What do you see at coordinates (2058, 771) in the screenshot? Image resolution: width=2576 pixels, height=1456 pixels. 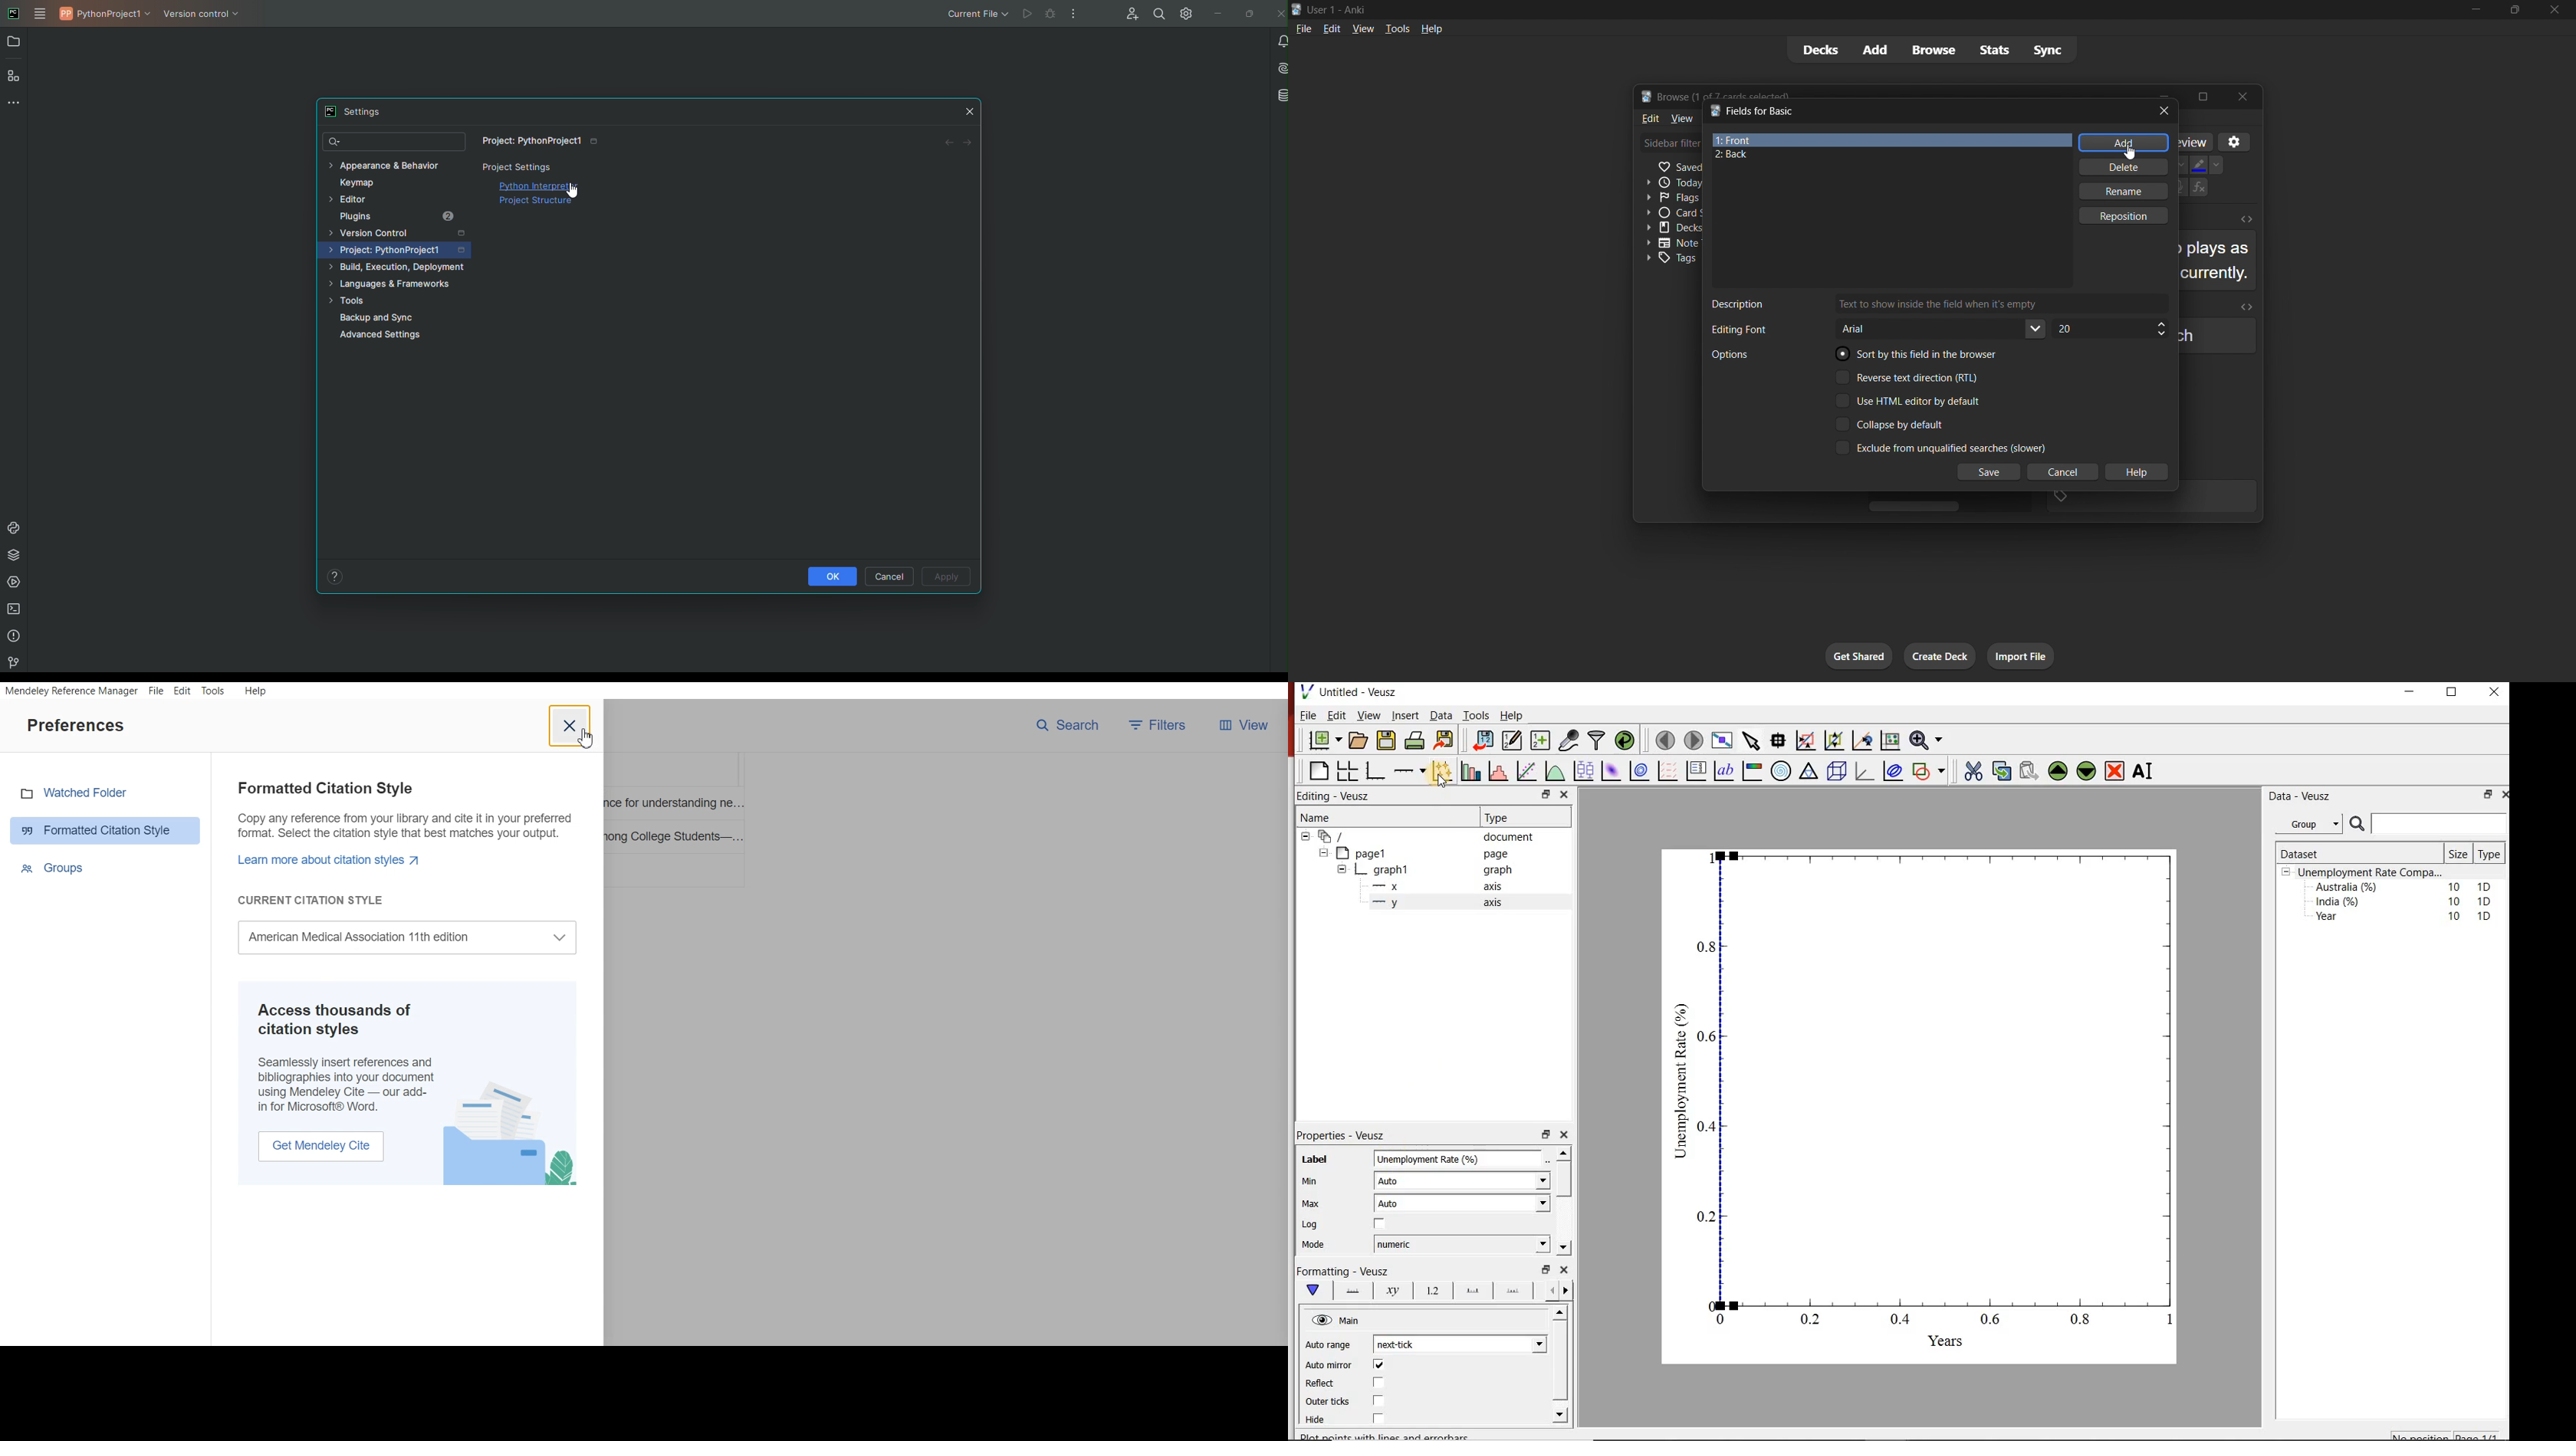 I see `move the widgets up` at bounding box center [2058, 771].